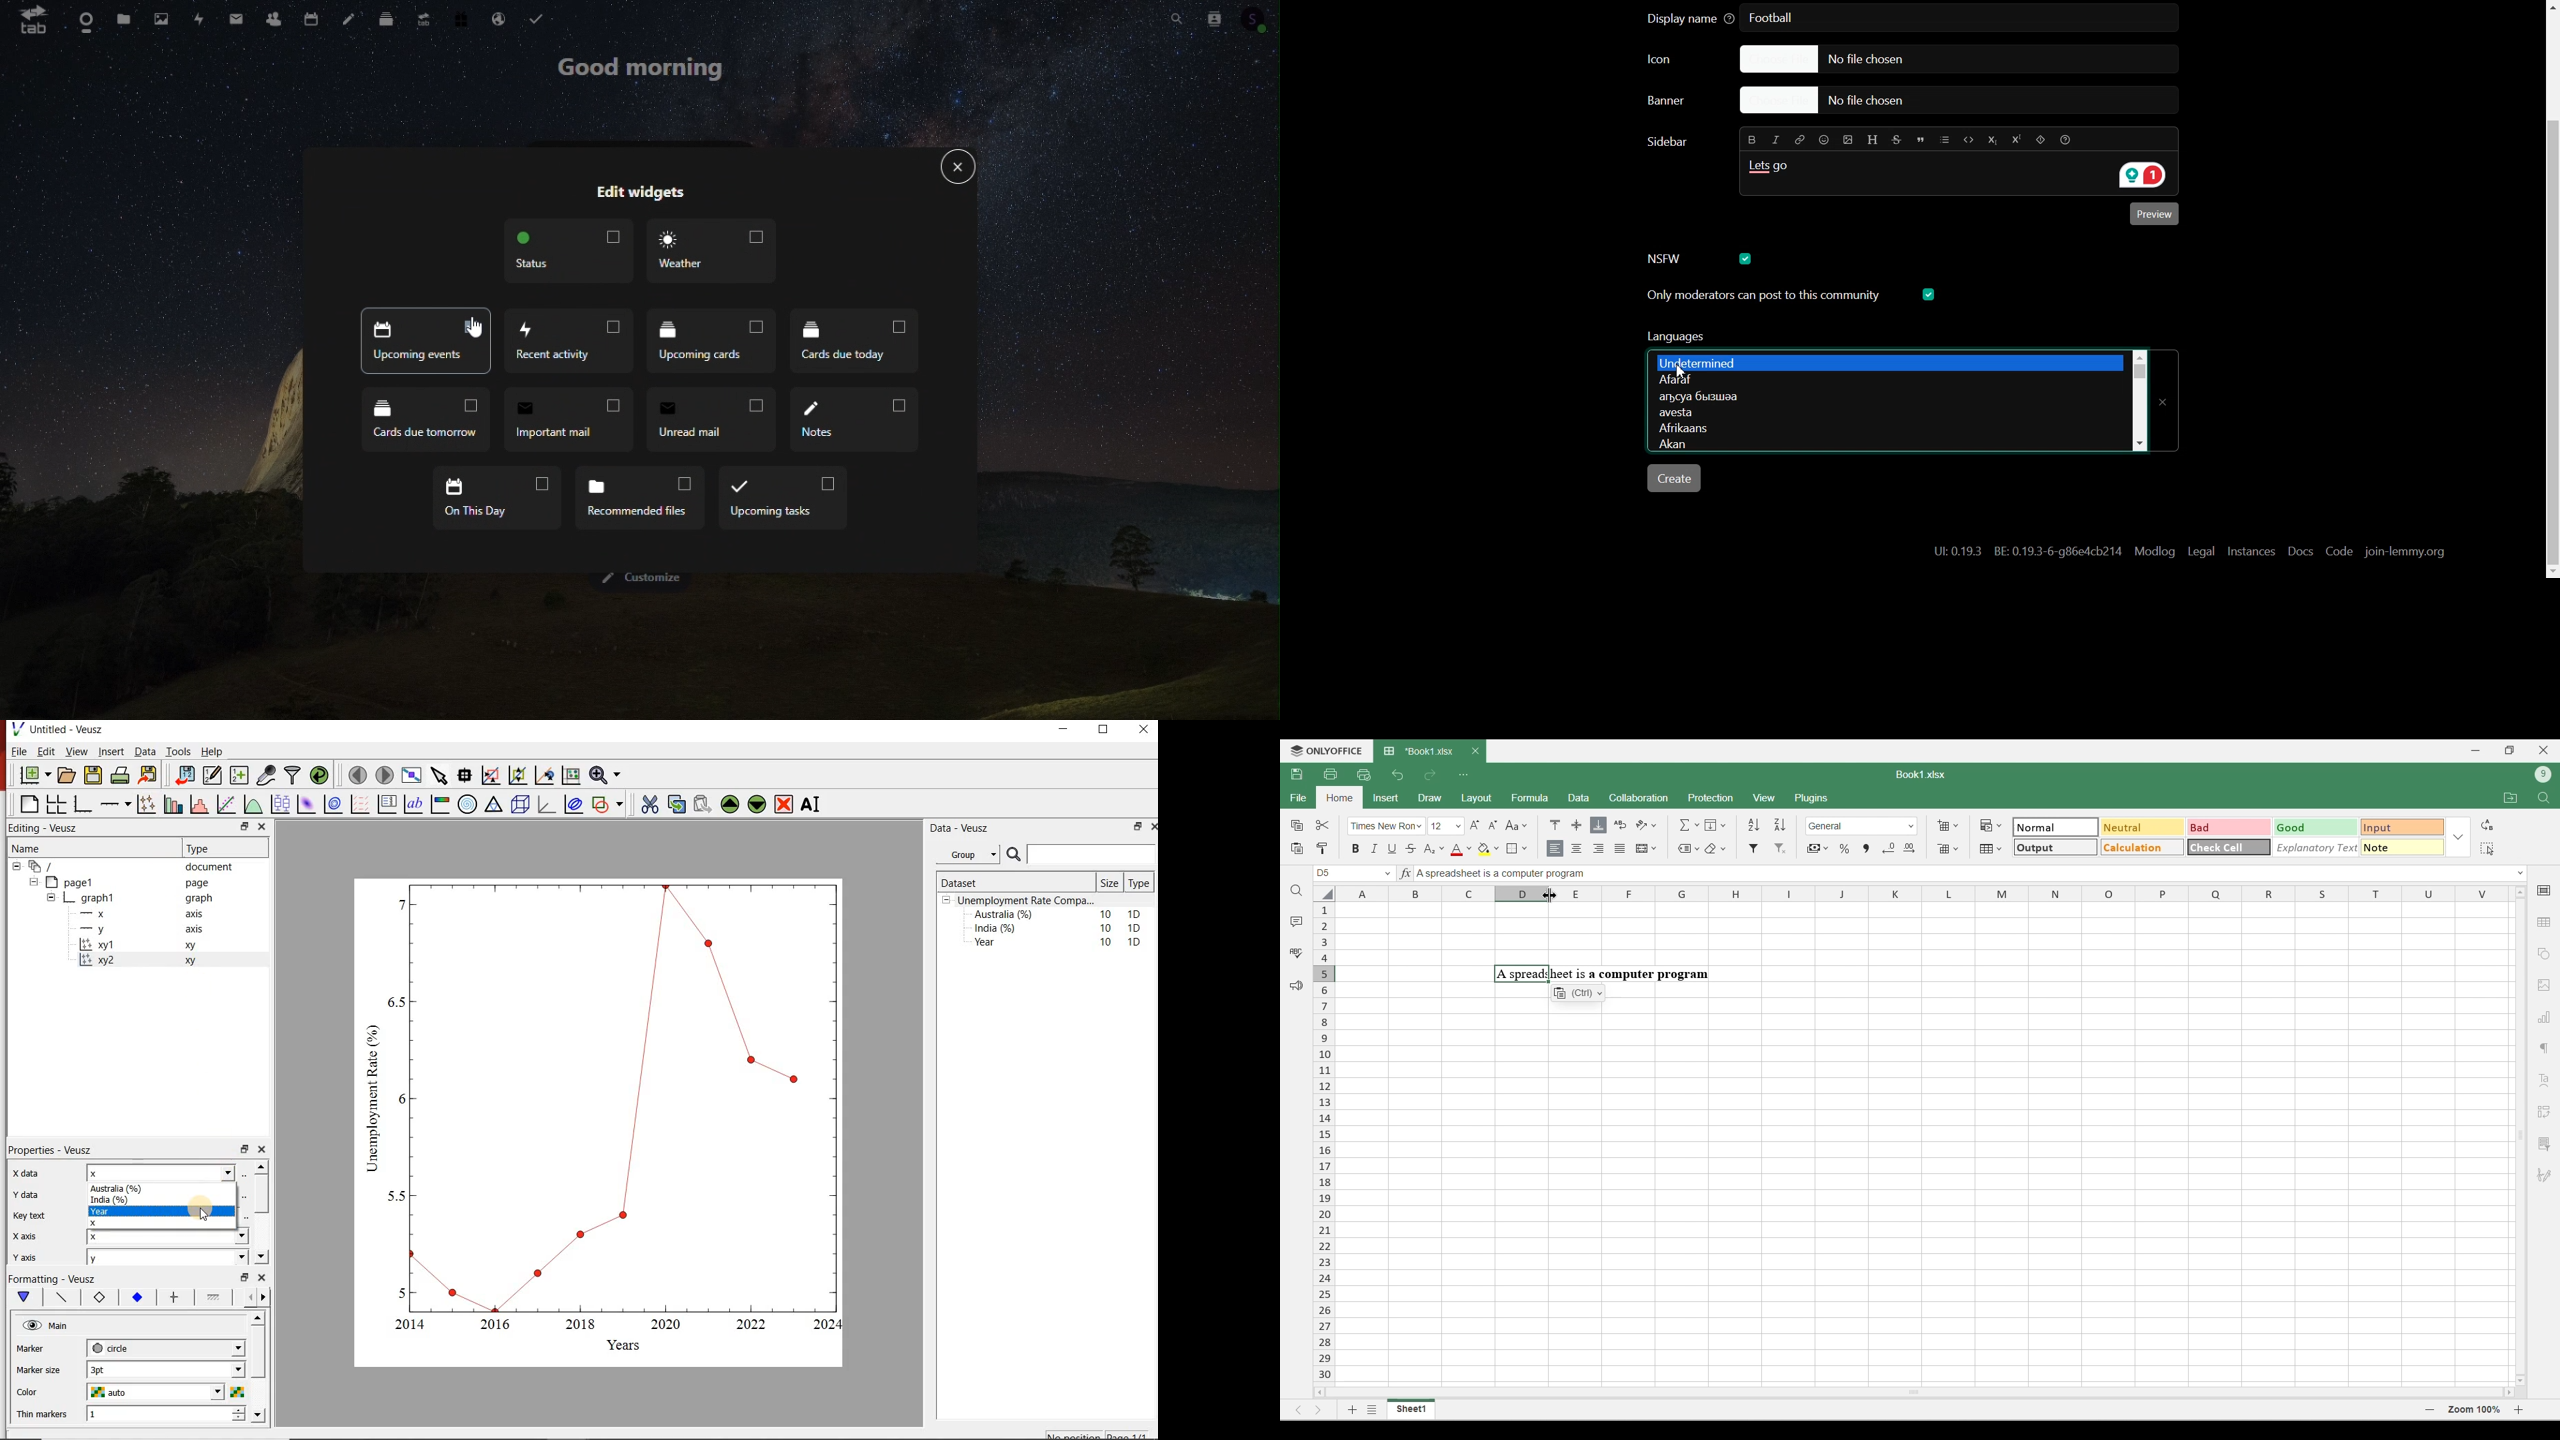  What do you see at coordinates (1298, 797) in the screenshot?
I see `File menu` at bounding box center [1298, 797].